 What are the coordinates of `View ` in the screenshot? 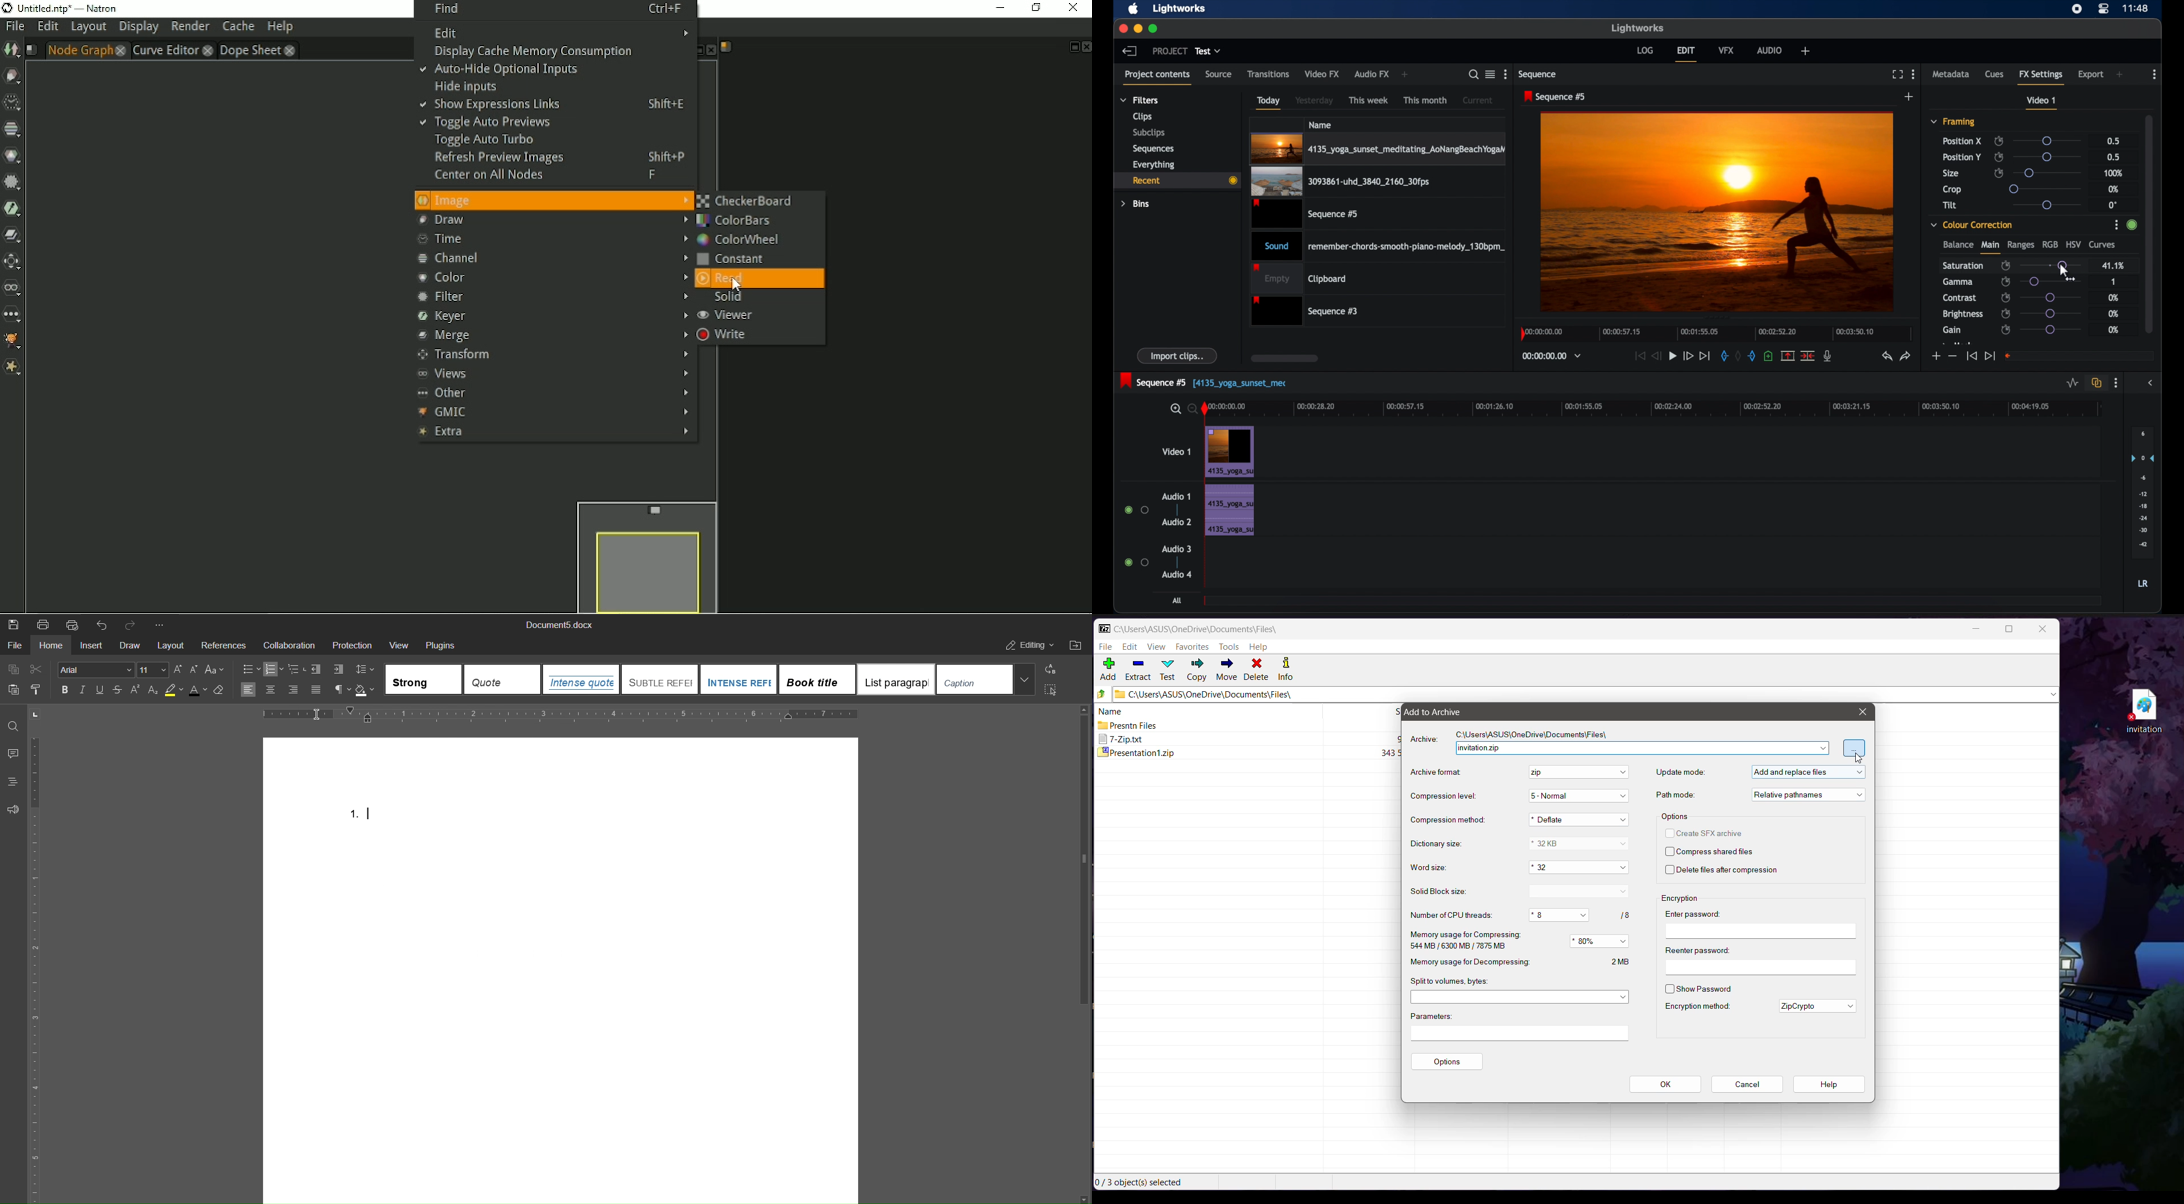 It's located at (401, 647).